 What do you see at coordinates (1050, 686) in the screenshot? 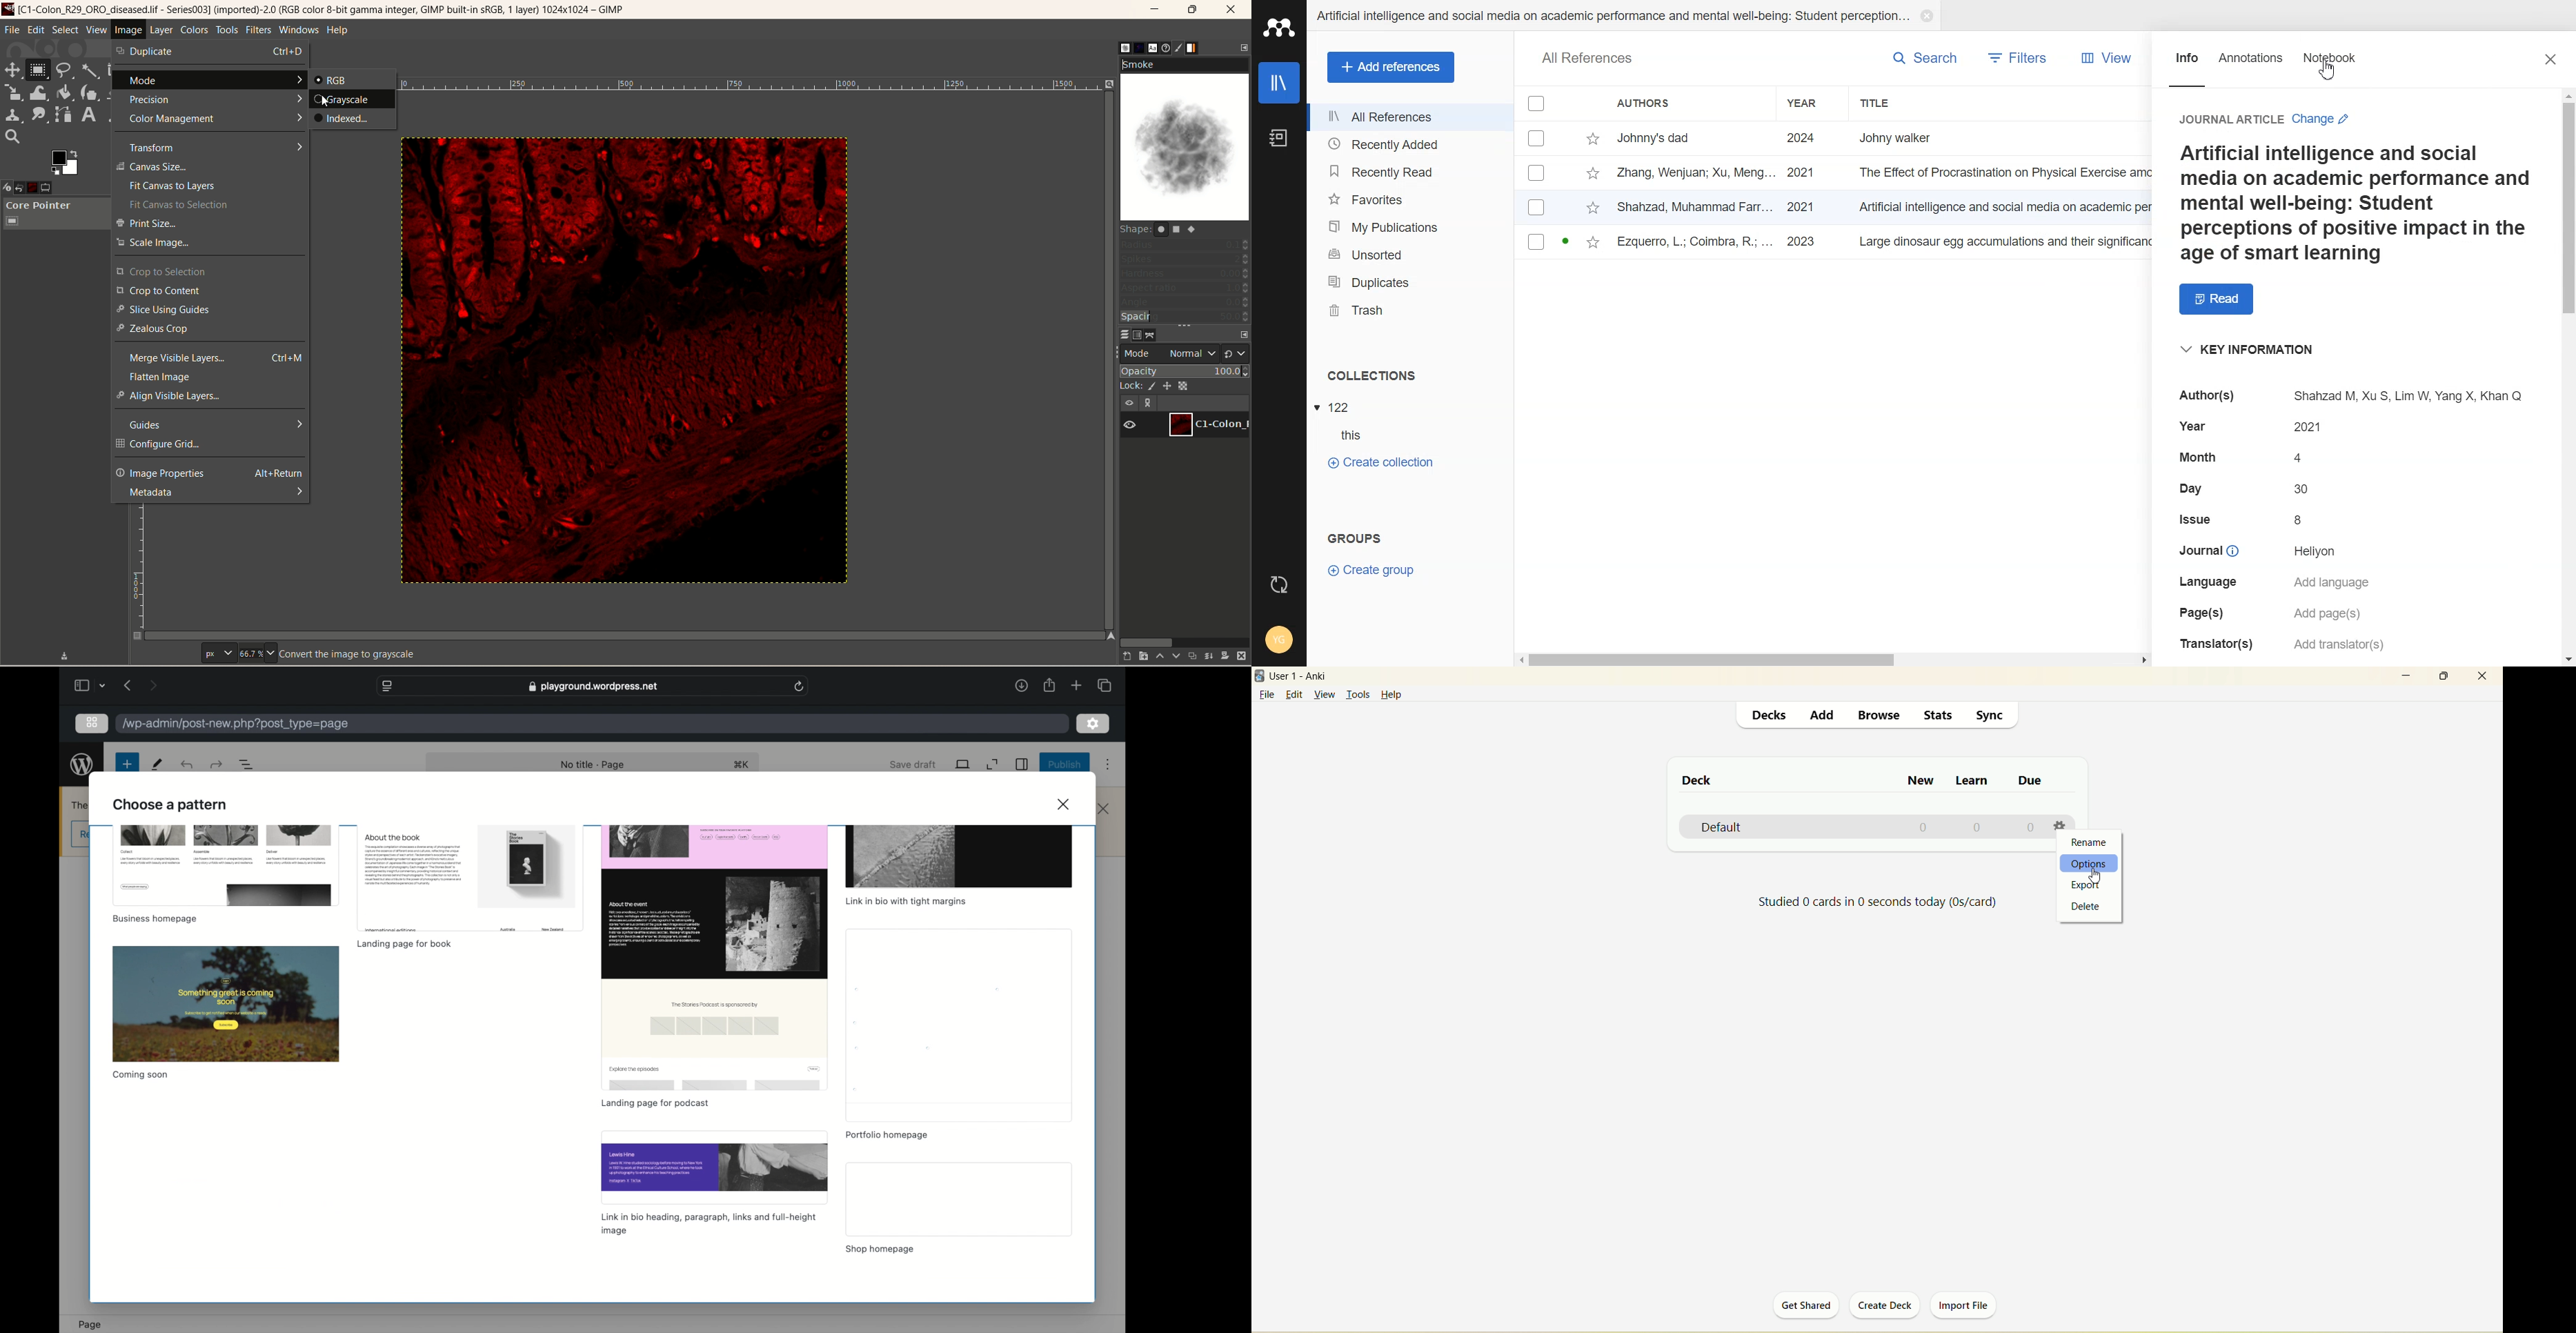
I see `share` at bounding box center [1050, 686].